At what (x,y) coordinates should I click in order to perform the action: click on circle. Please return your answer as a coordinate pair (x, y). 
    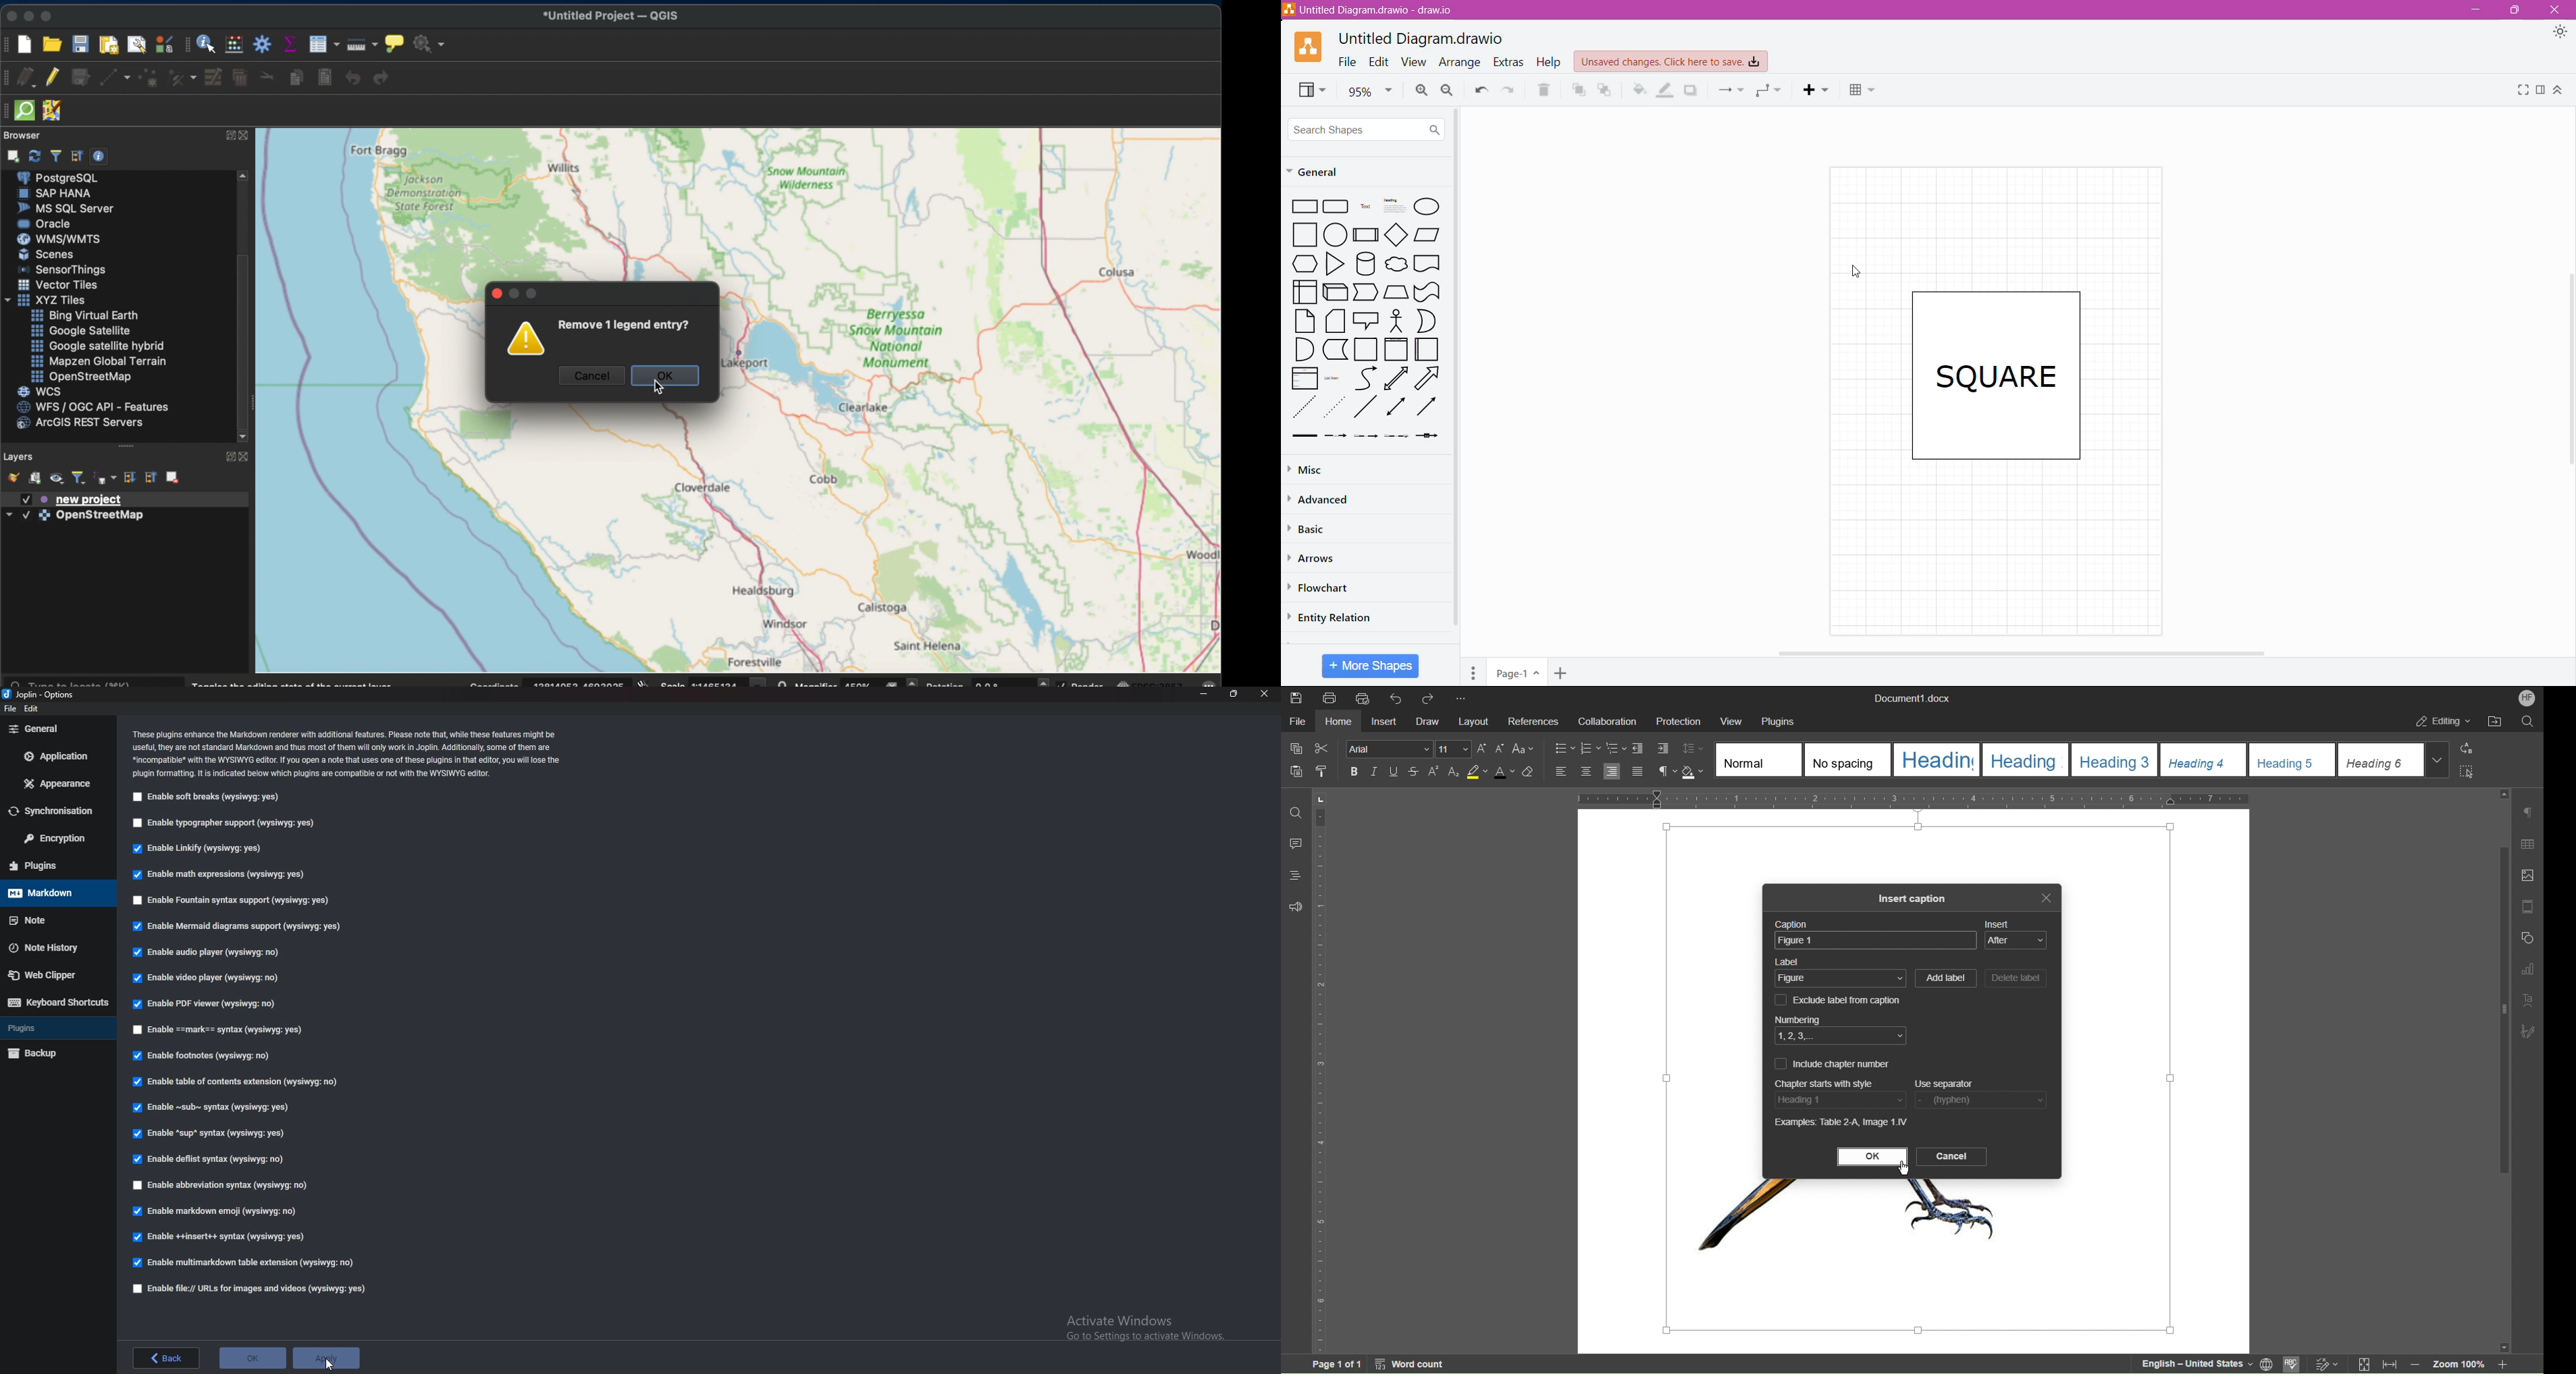
    Looking at the image, I should click on (1336, 233).